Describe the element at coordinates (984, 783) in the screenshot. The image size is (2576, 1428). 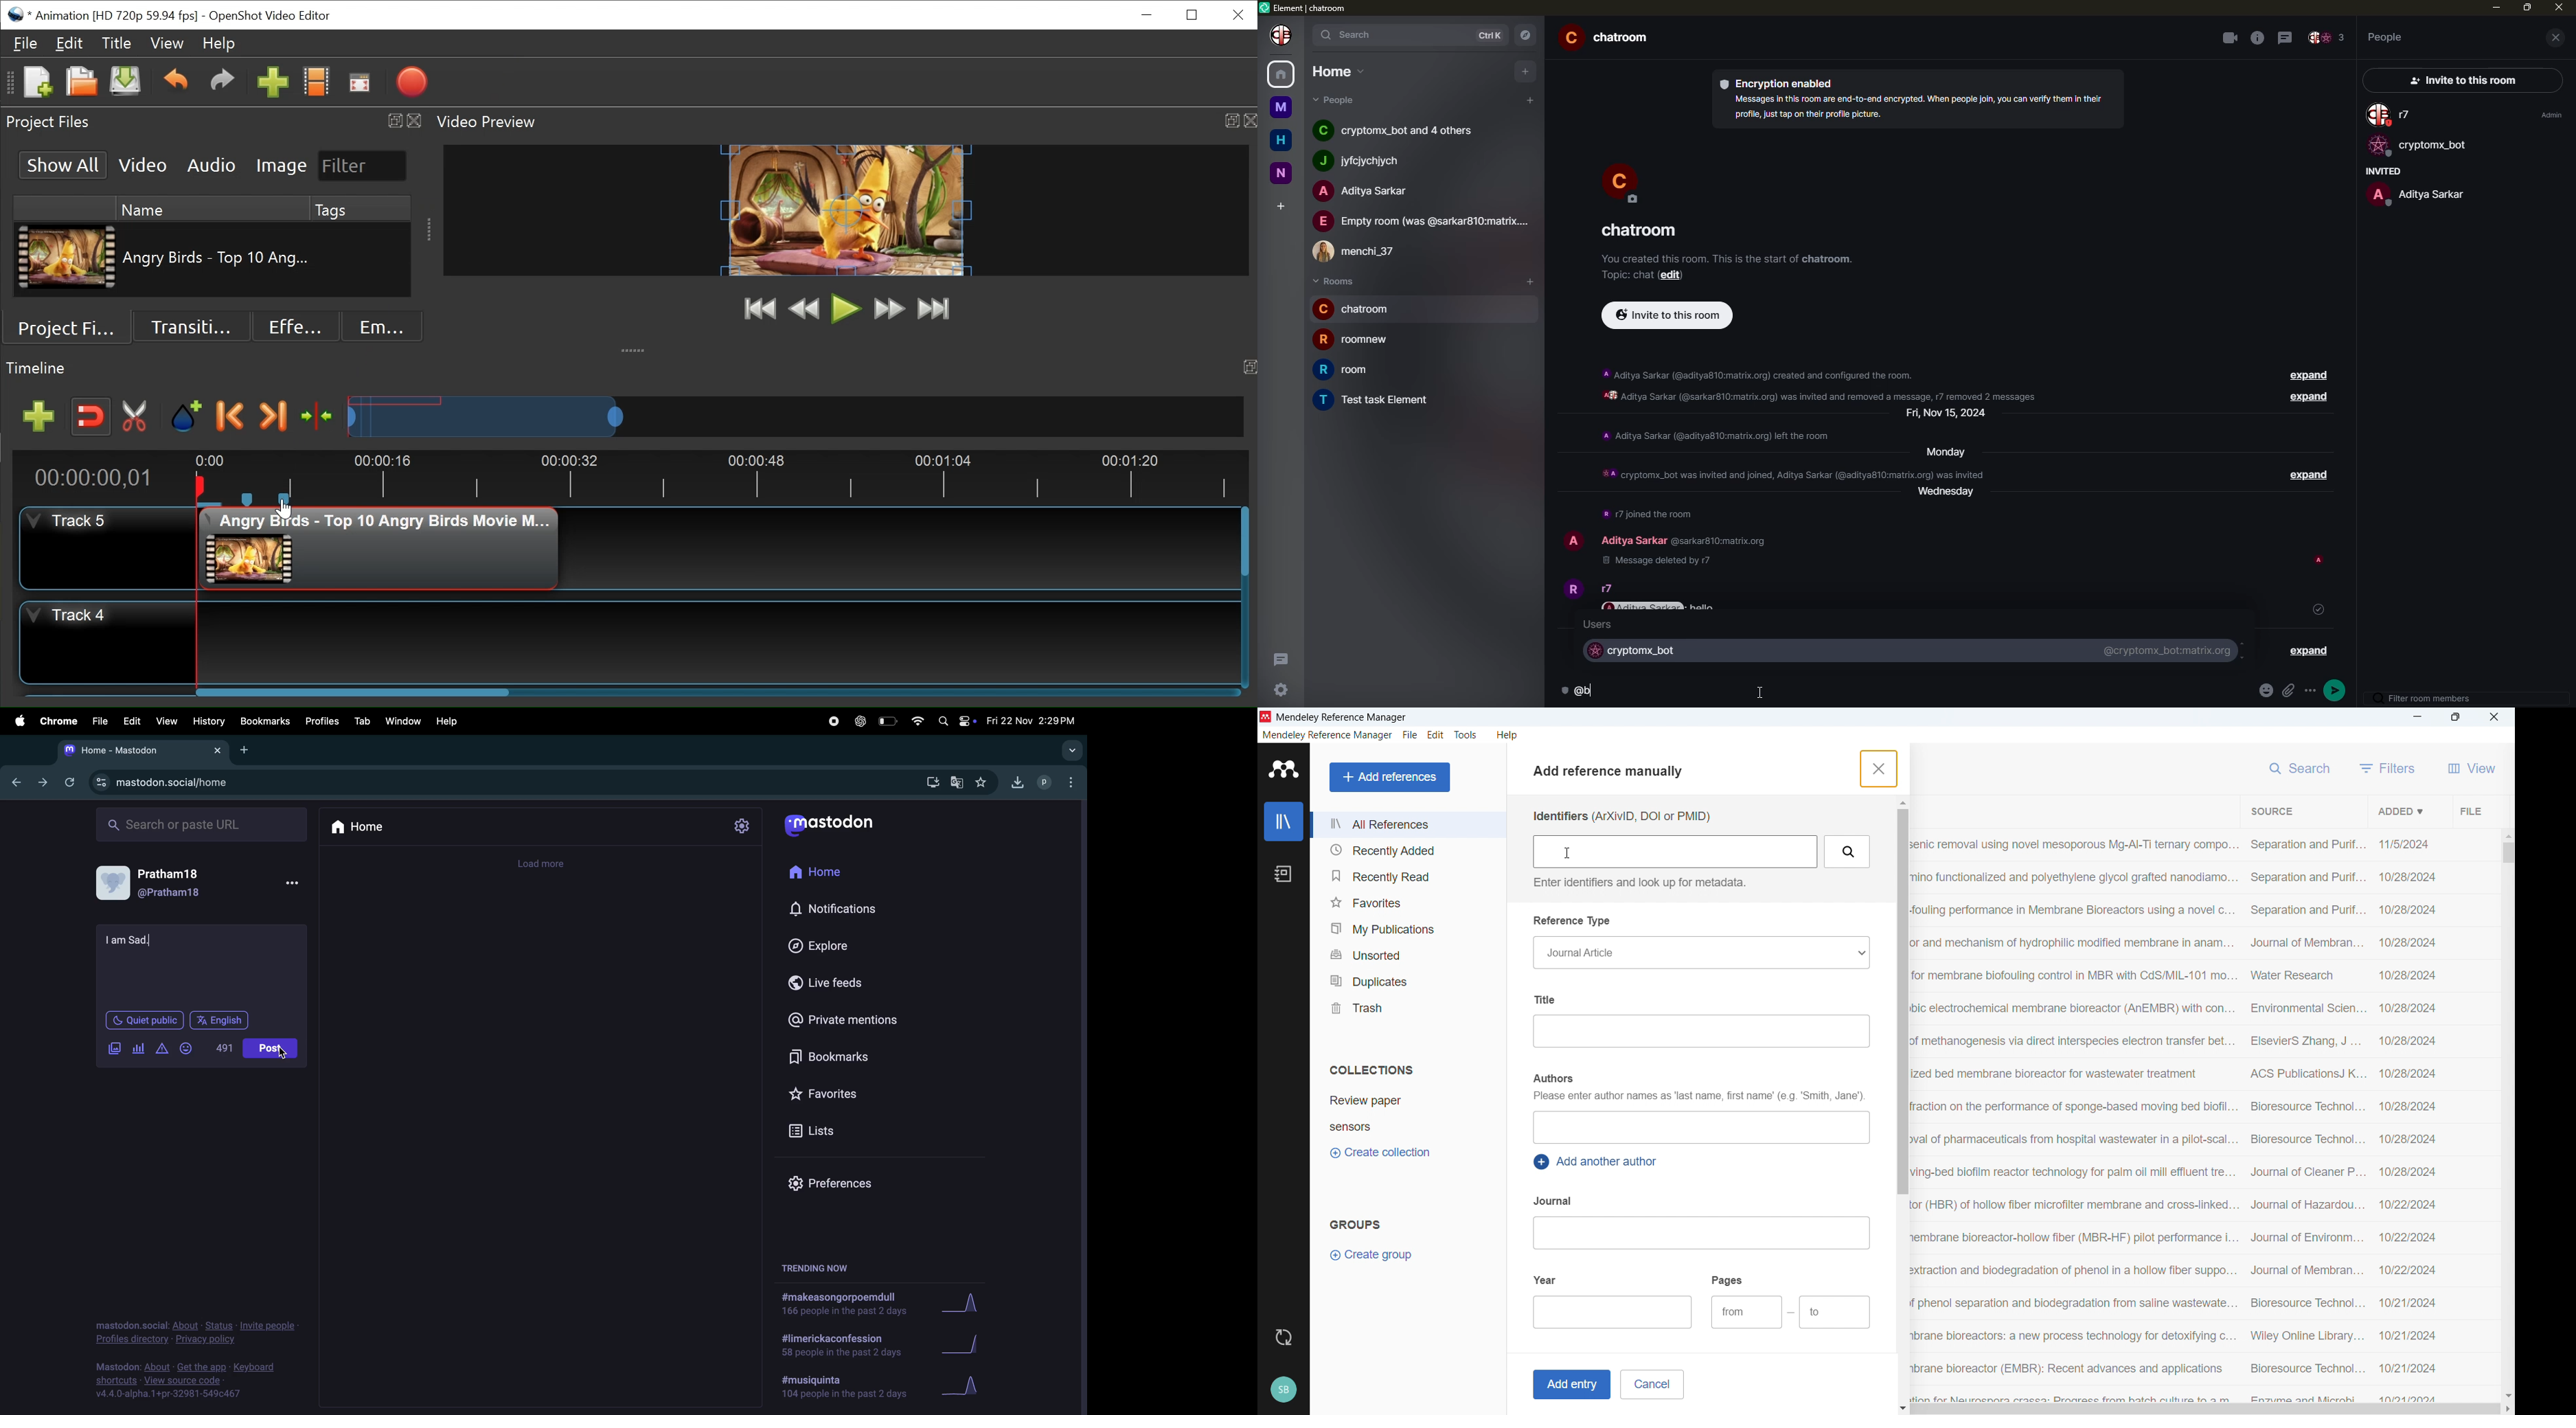
I see `favorites` at that location.